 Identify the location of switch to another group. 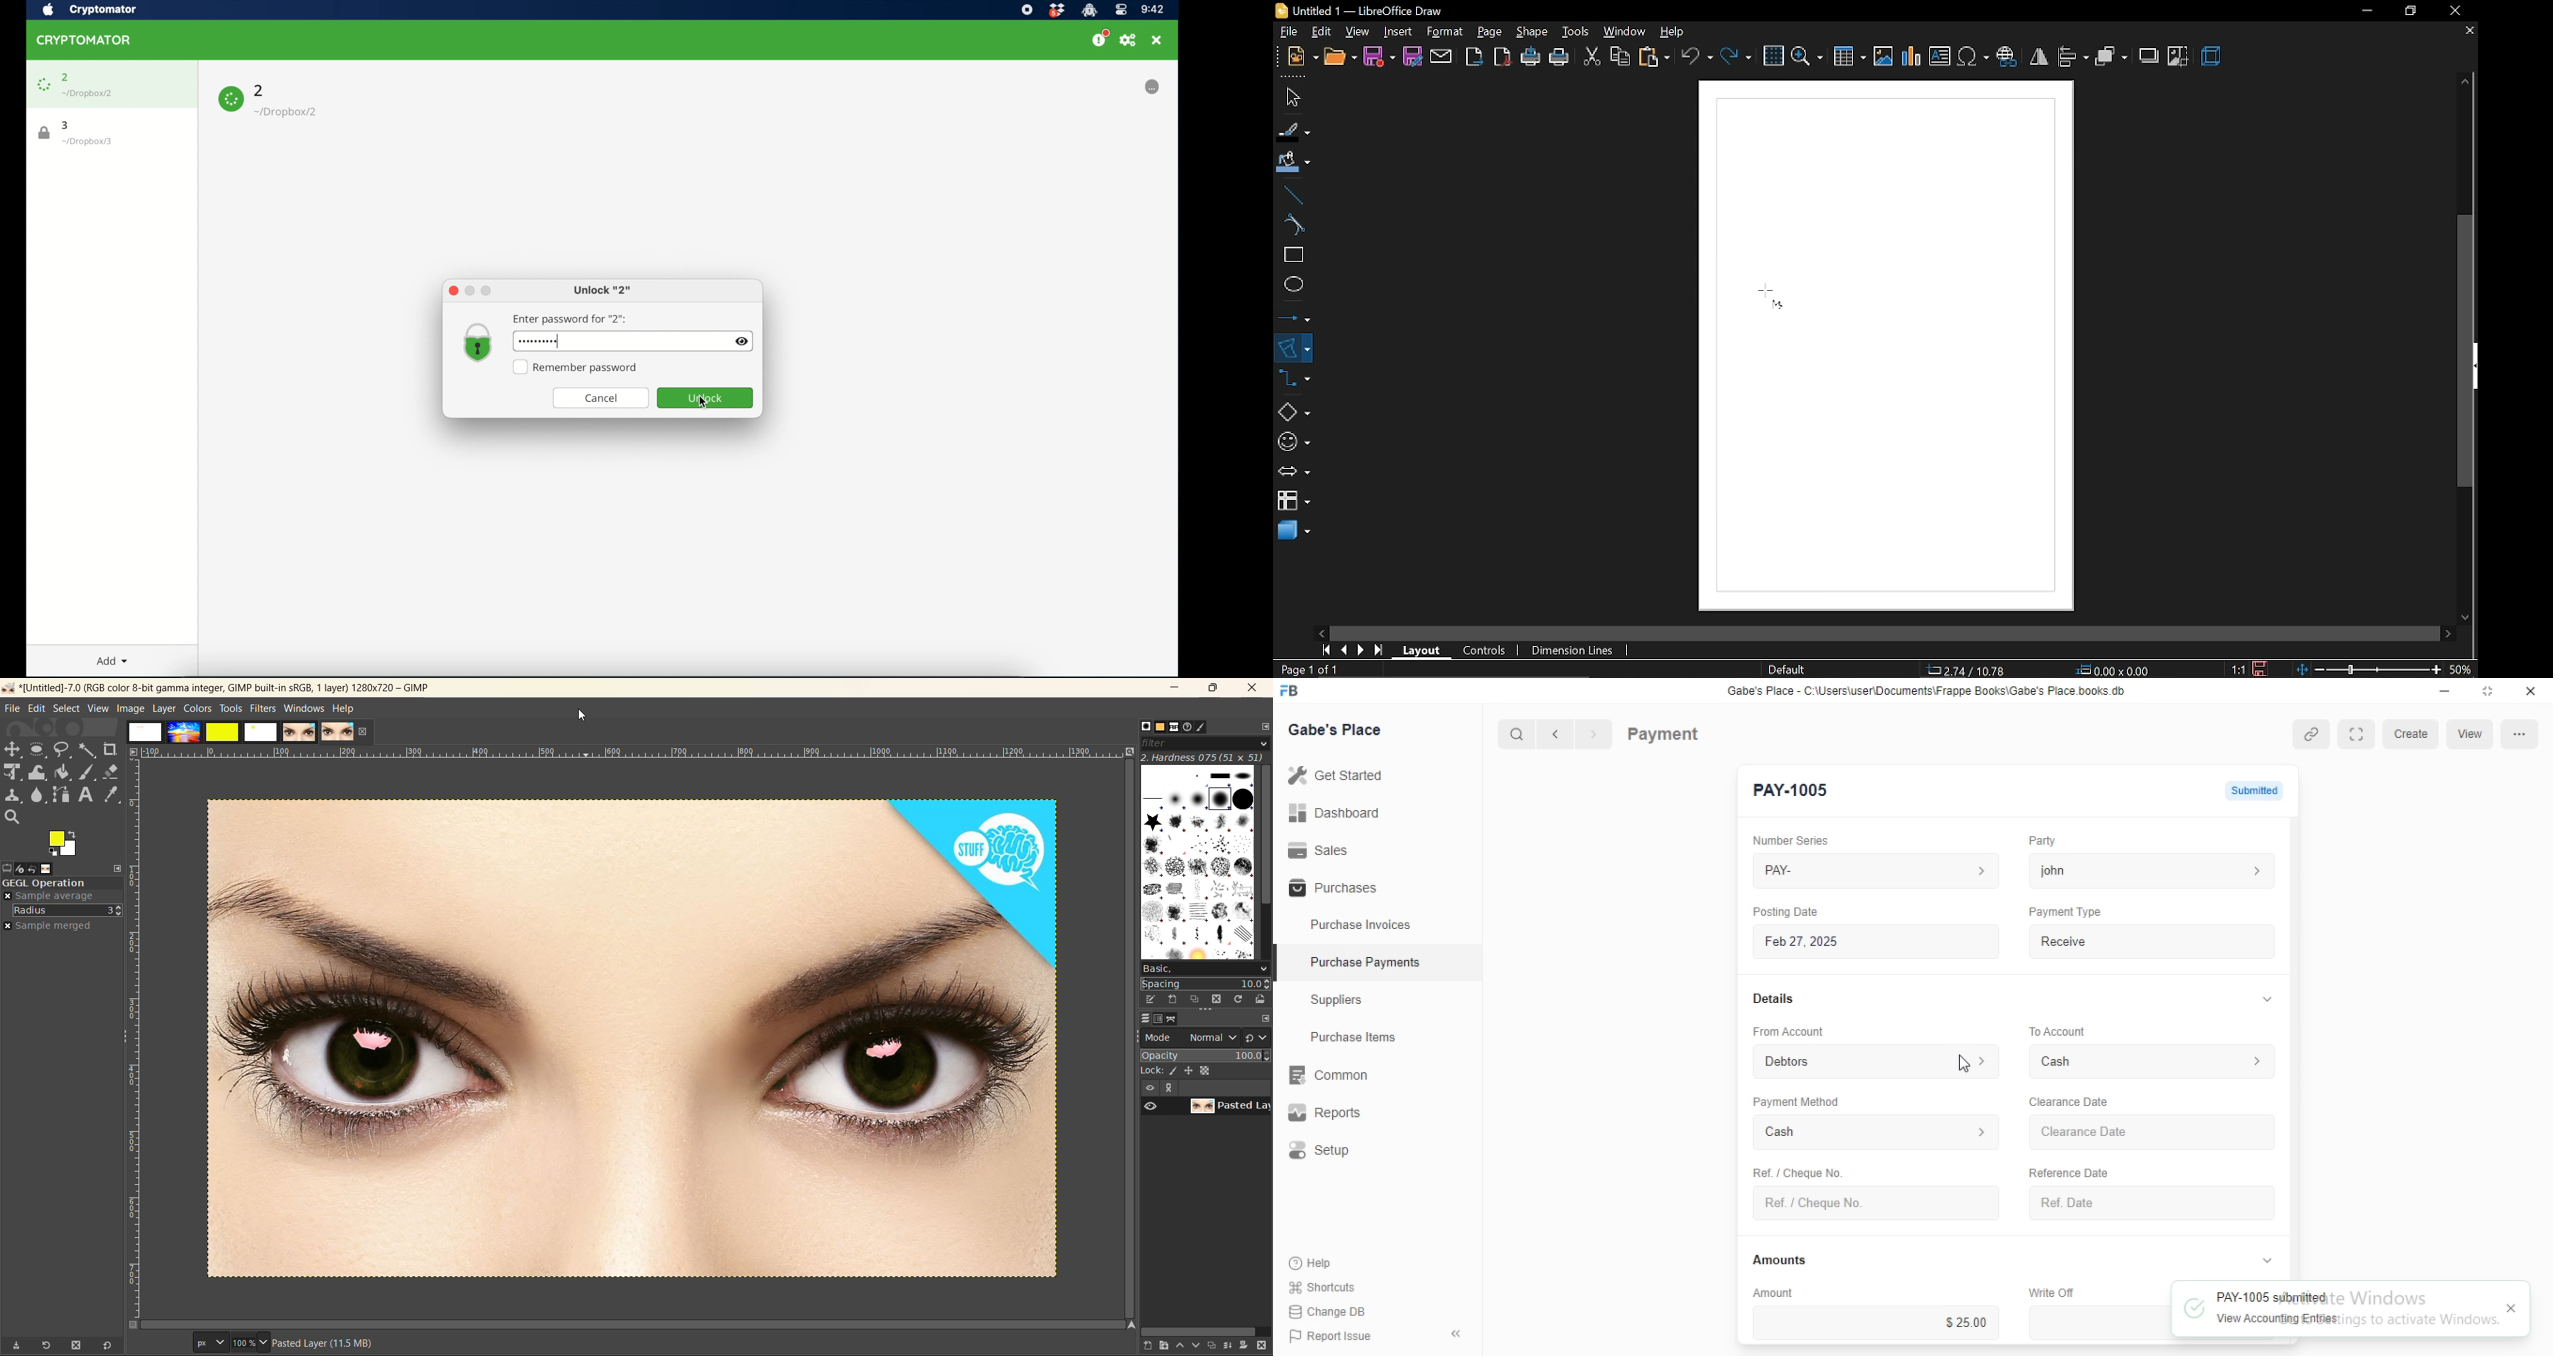
(1258, 1036).